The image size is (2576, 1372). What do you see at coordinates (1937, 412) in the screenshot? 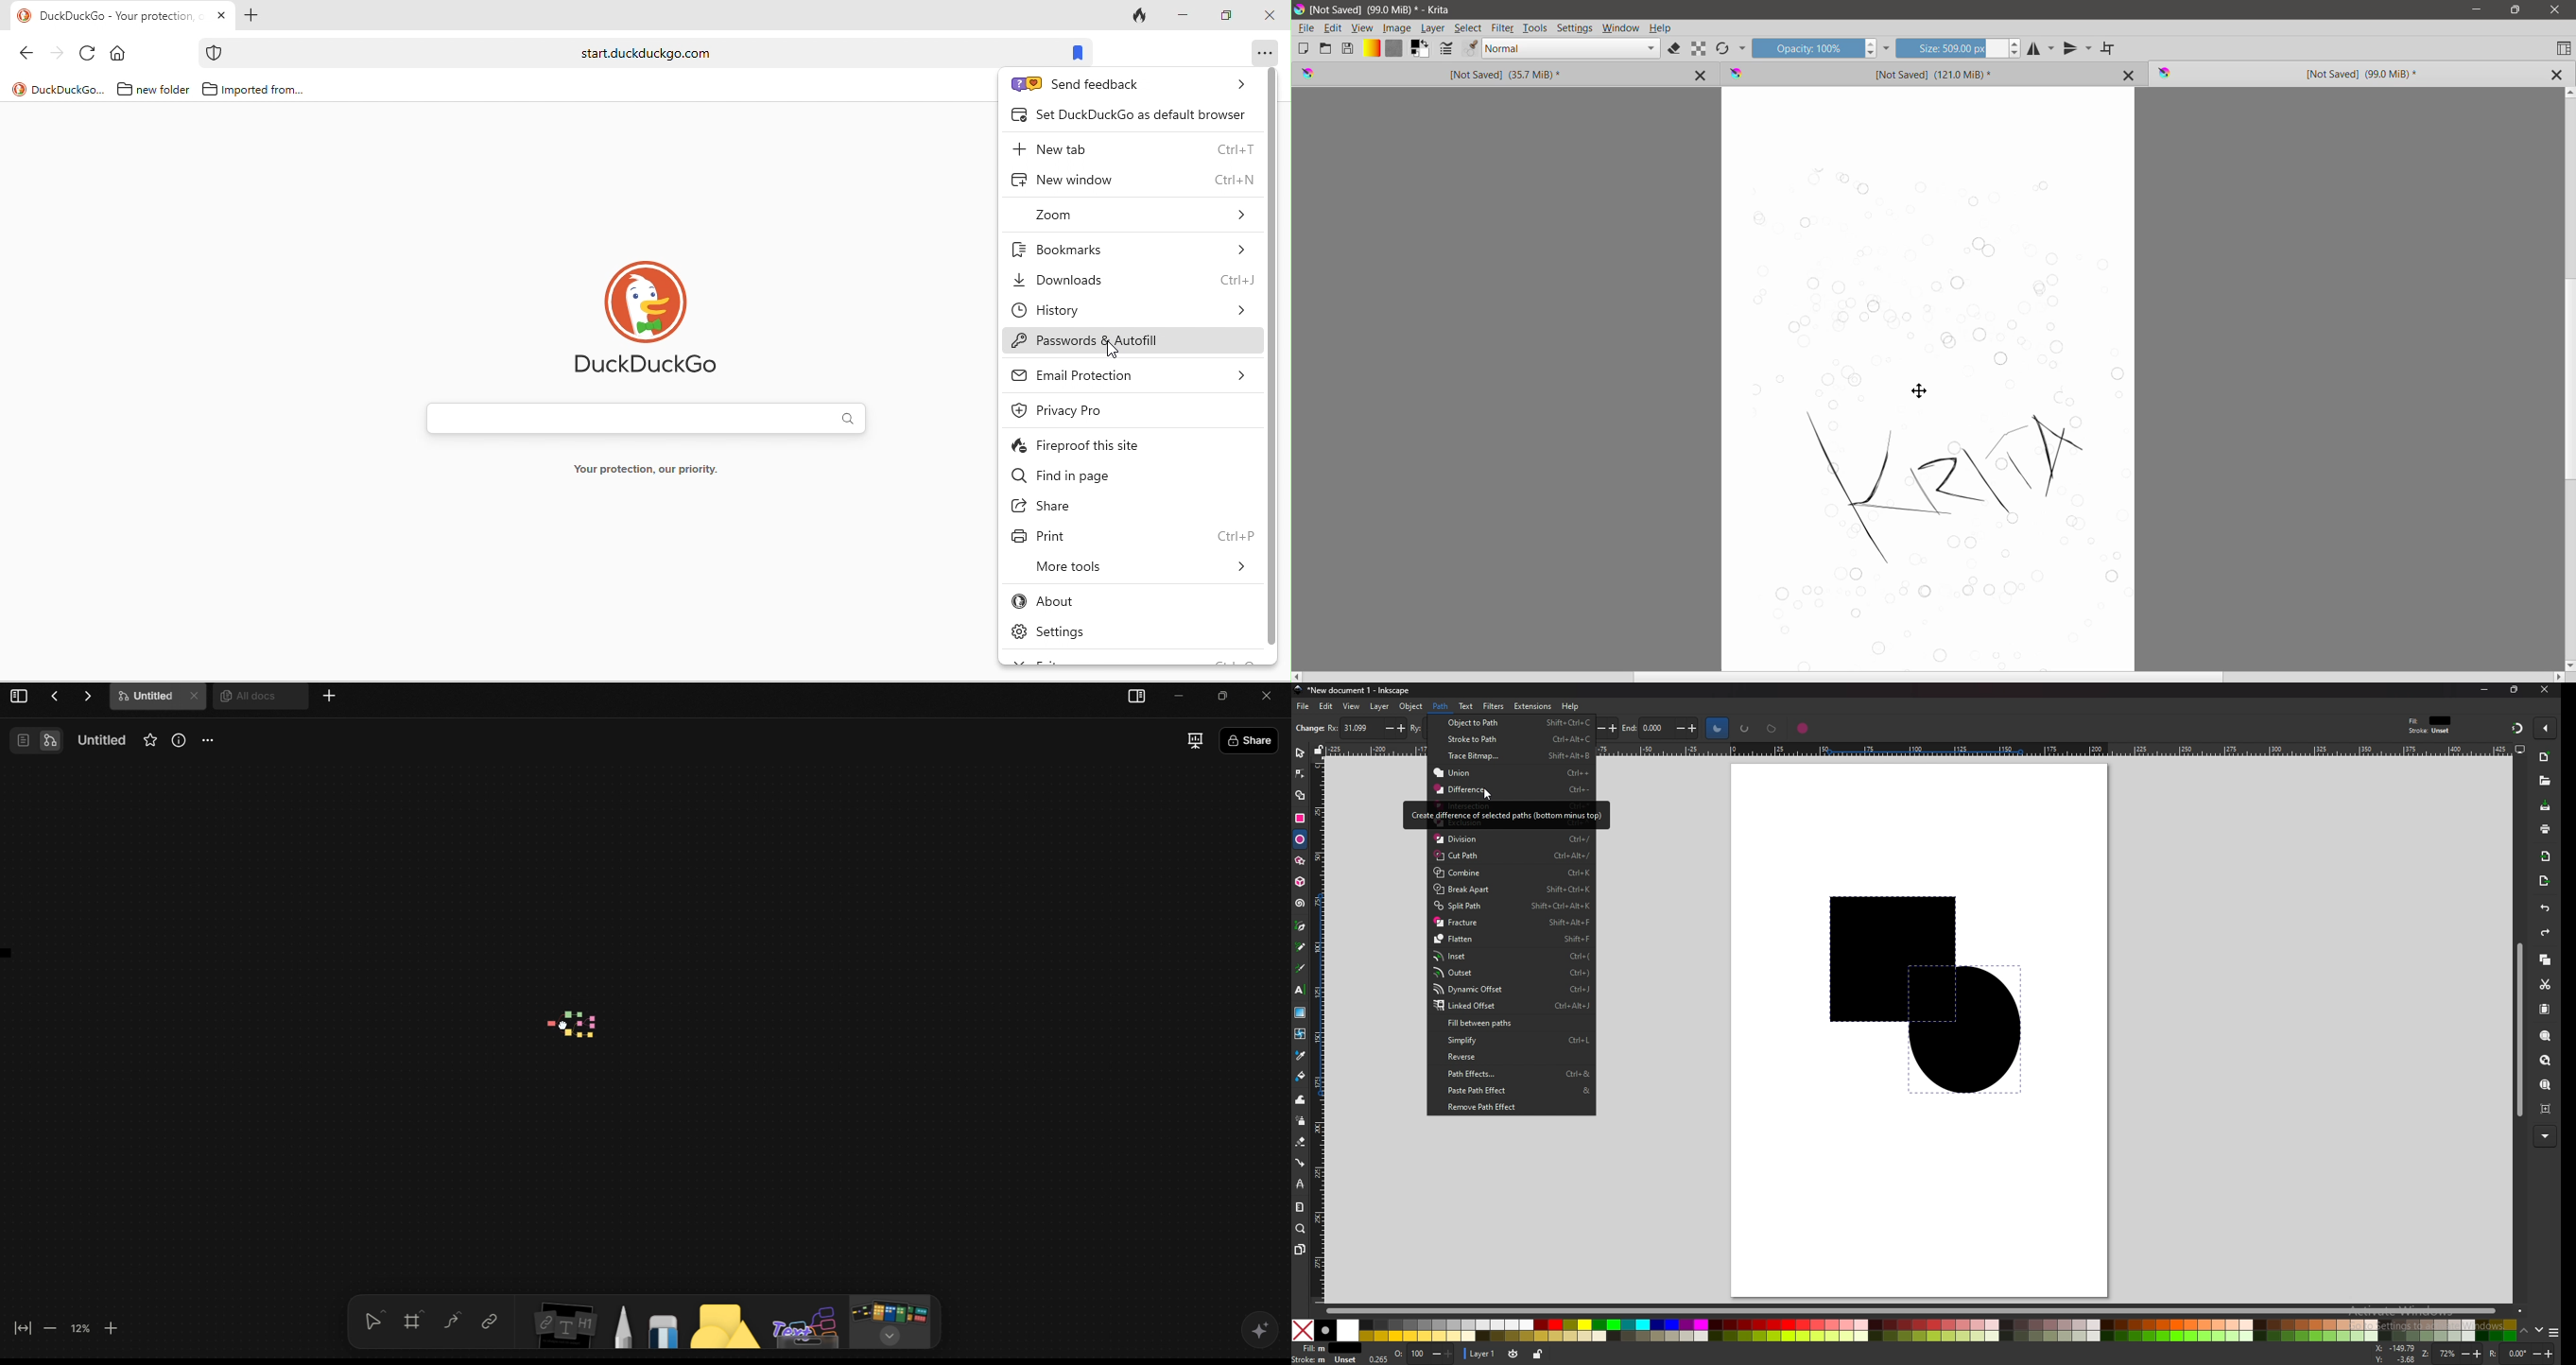
I see `Selection Moved on Canvas` at bounding box center [1937, 412].